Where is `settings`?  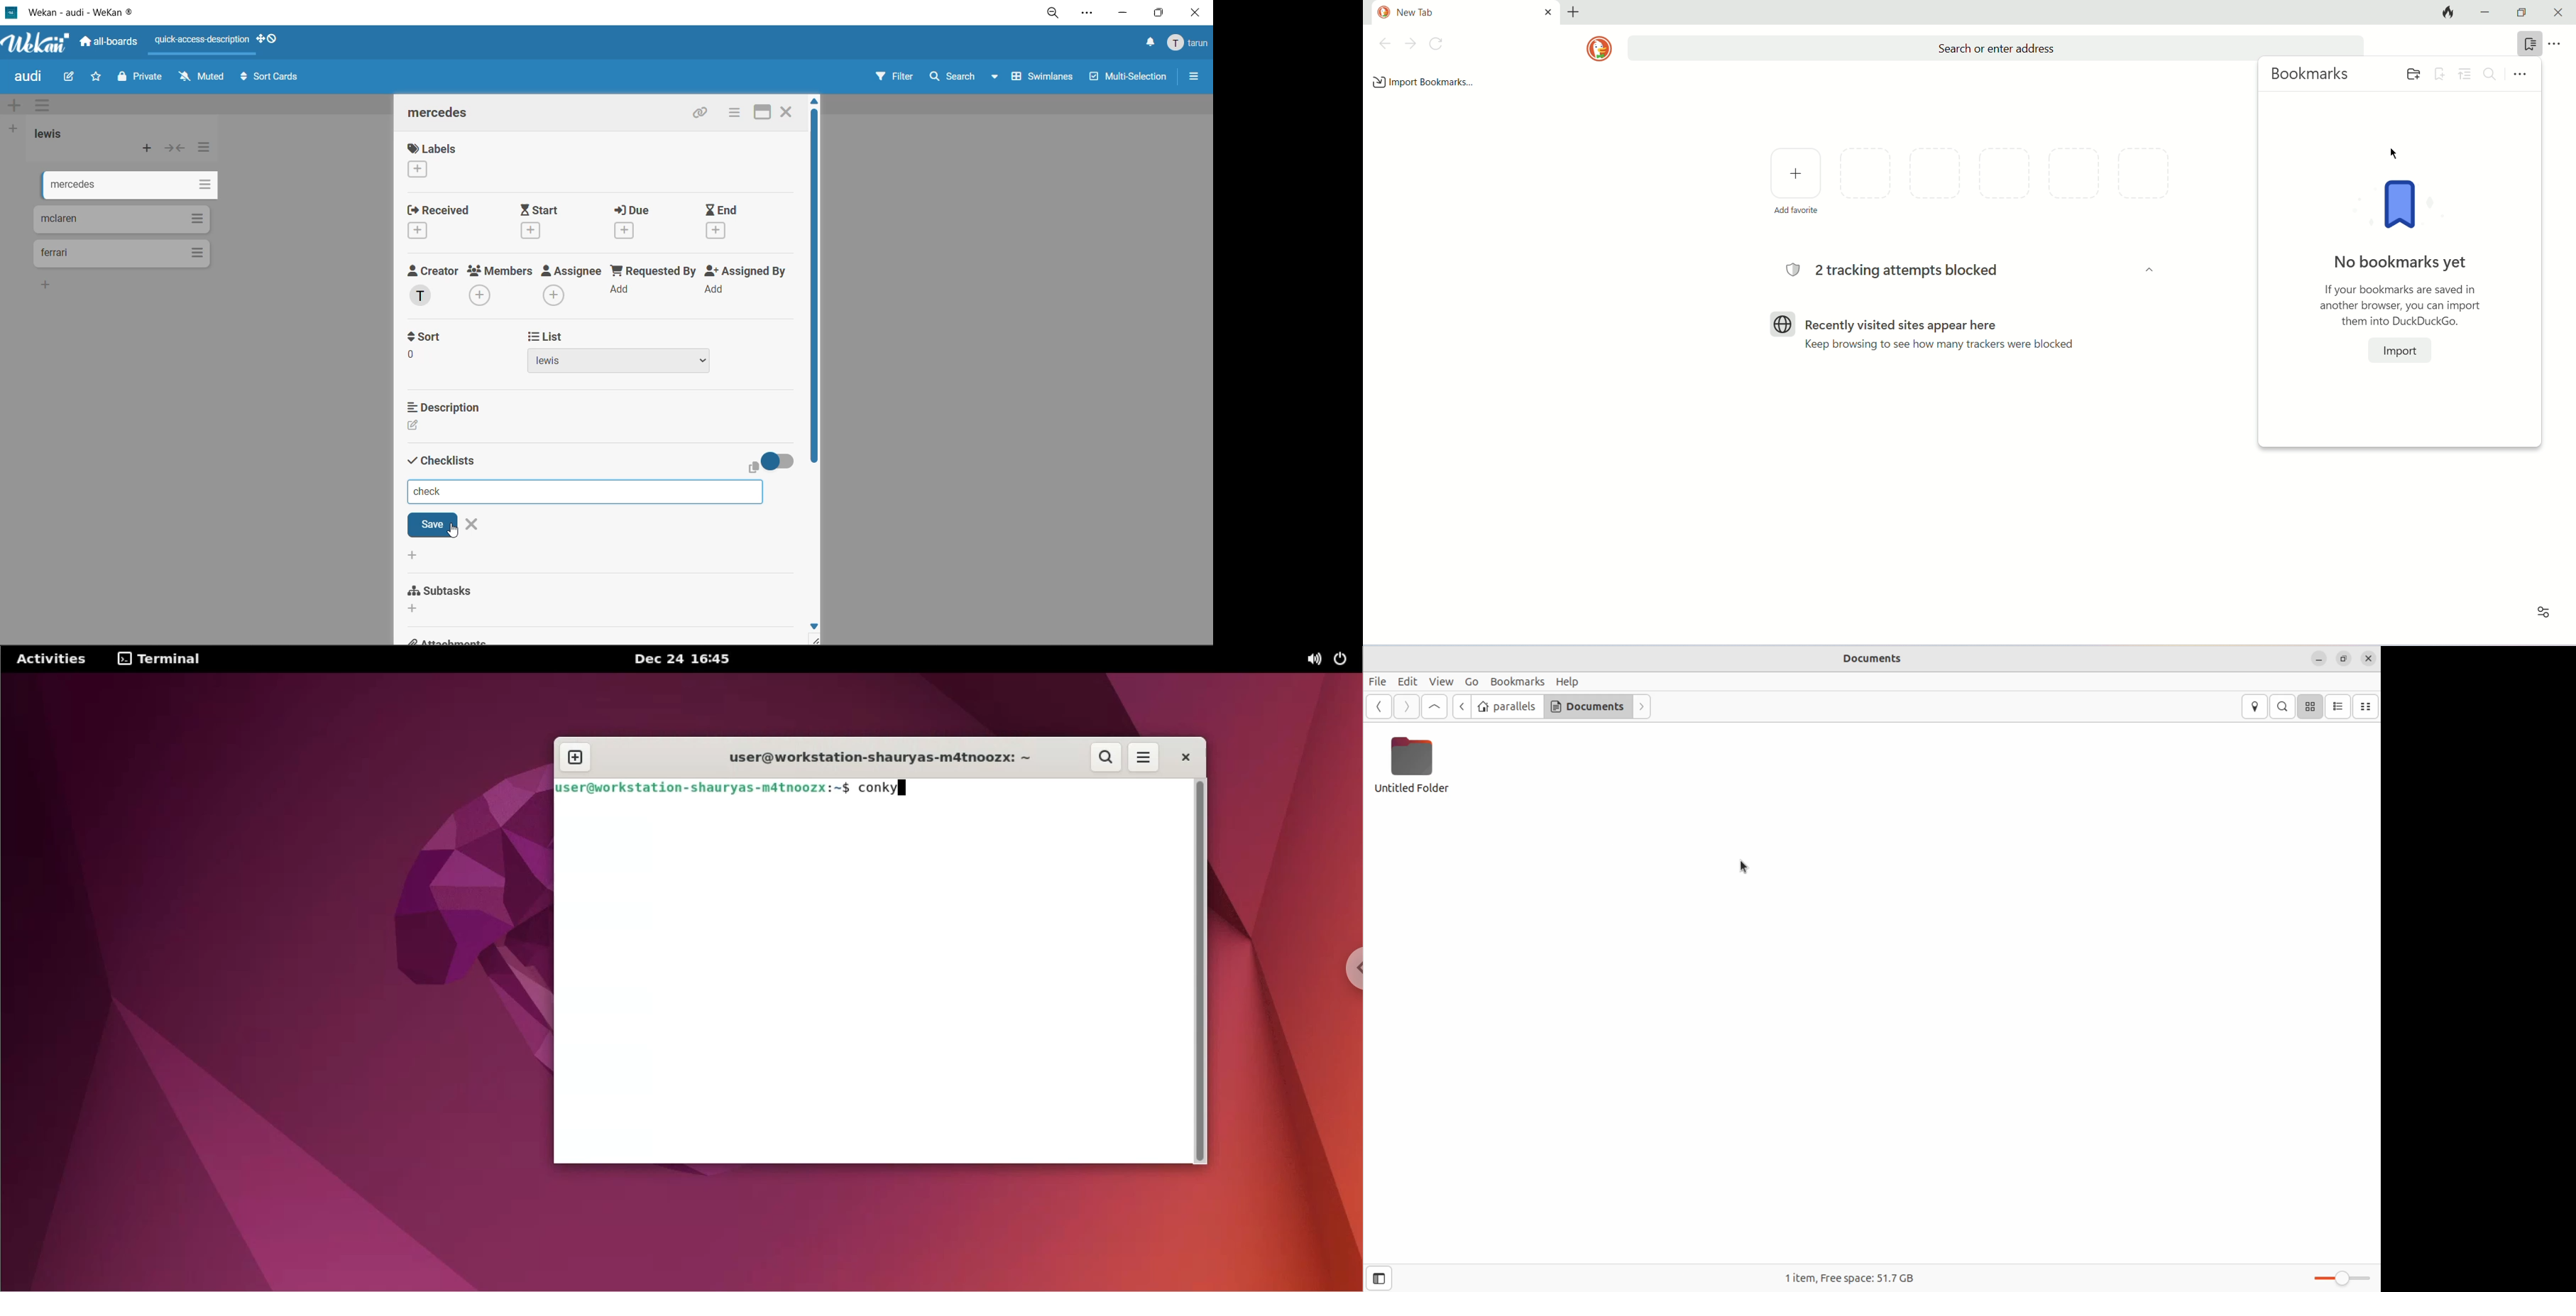
settings is located at coordinates (1090, 15).